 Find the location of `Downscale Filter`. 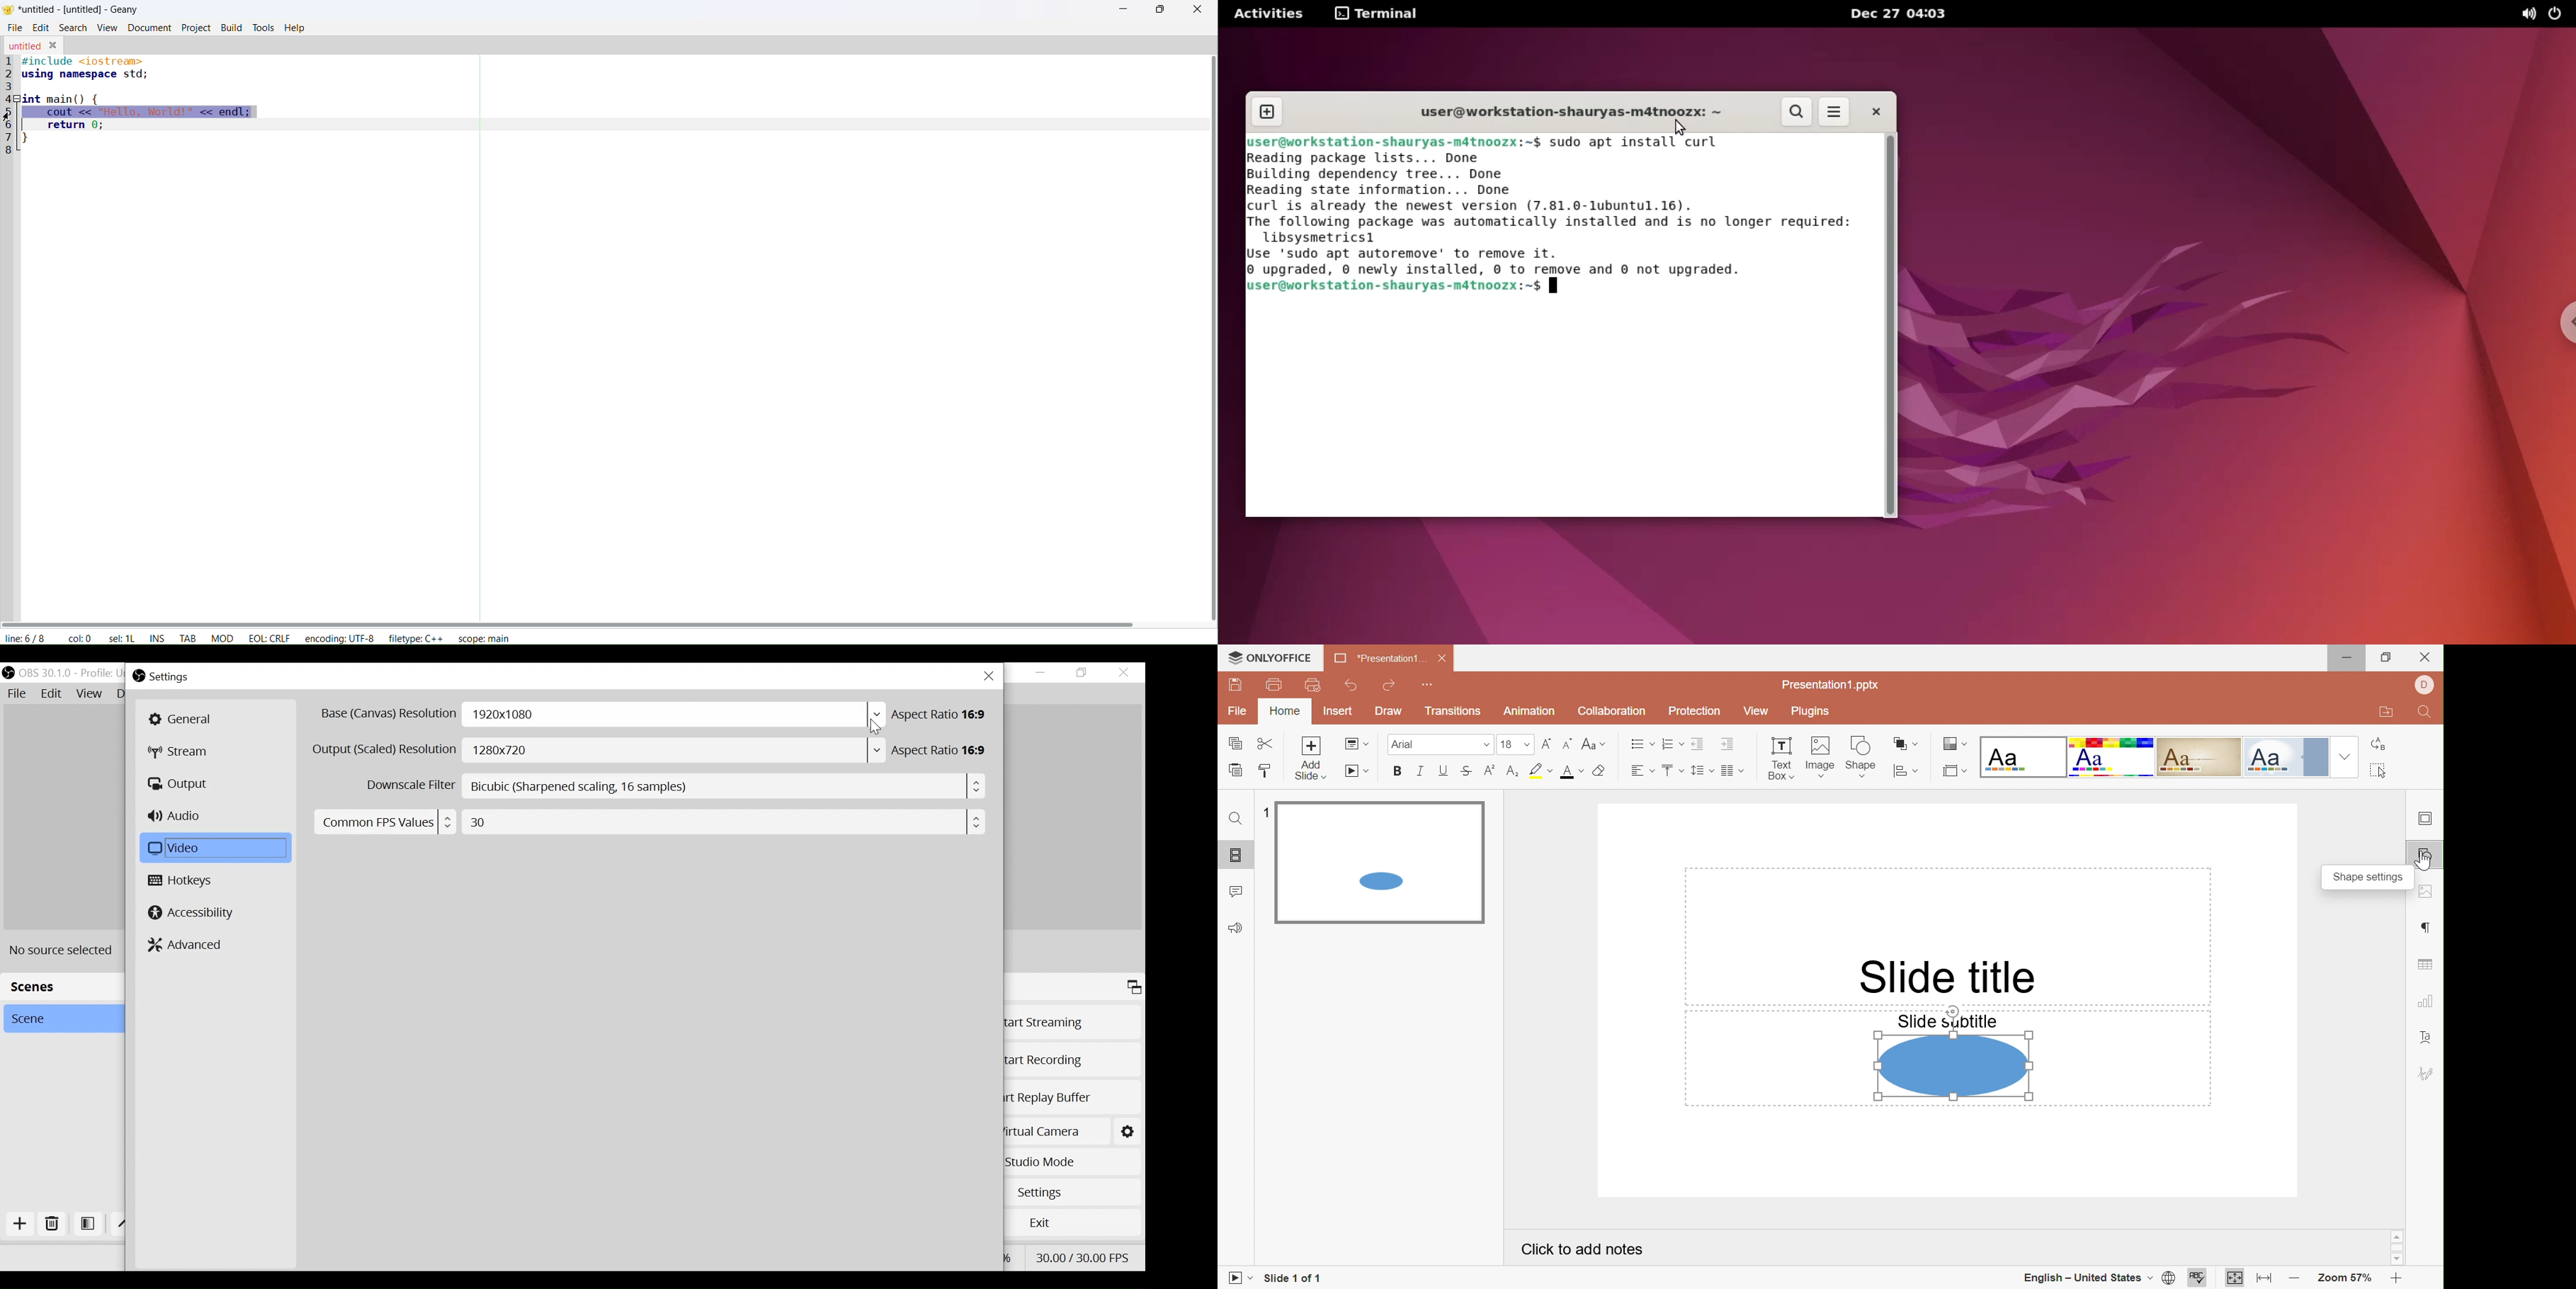

Downscale Filter is located at coordinates (409, 785).